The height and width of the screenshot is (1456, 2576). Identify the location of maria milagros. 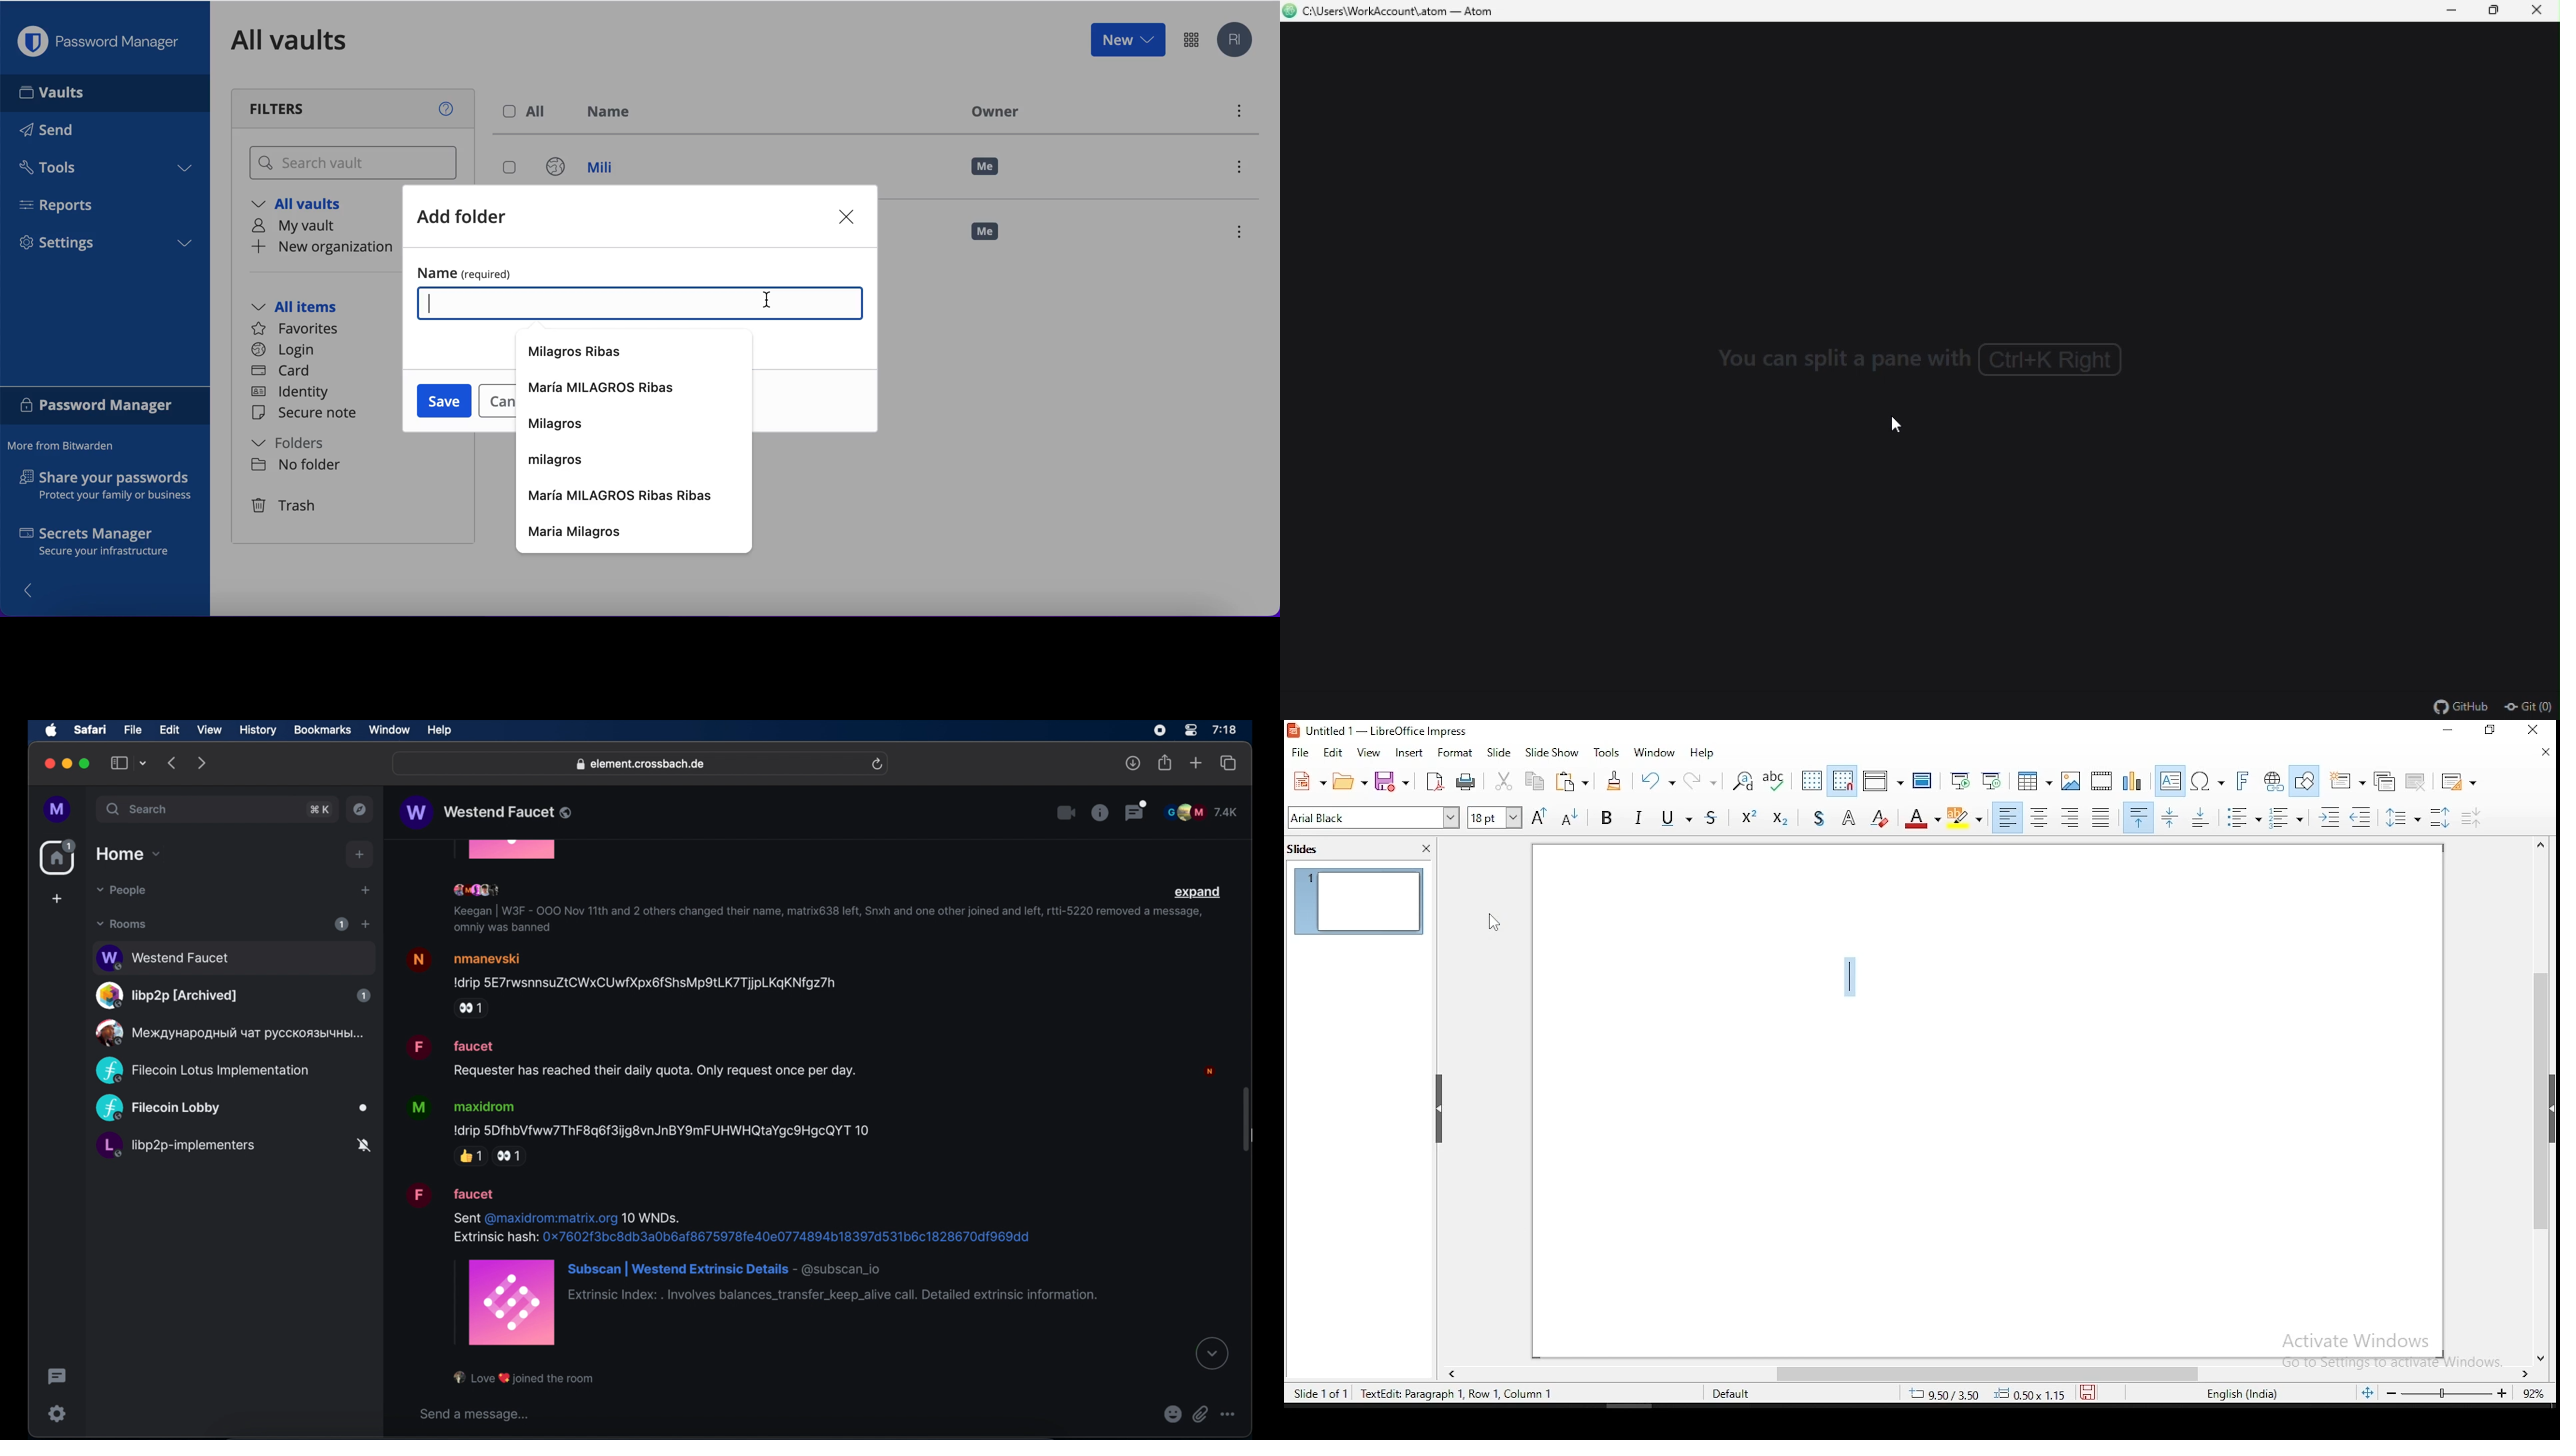
(635, 532).